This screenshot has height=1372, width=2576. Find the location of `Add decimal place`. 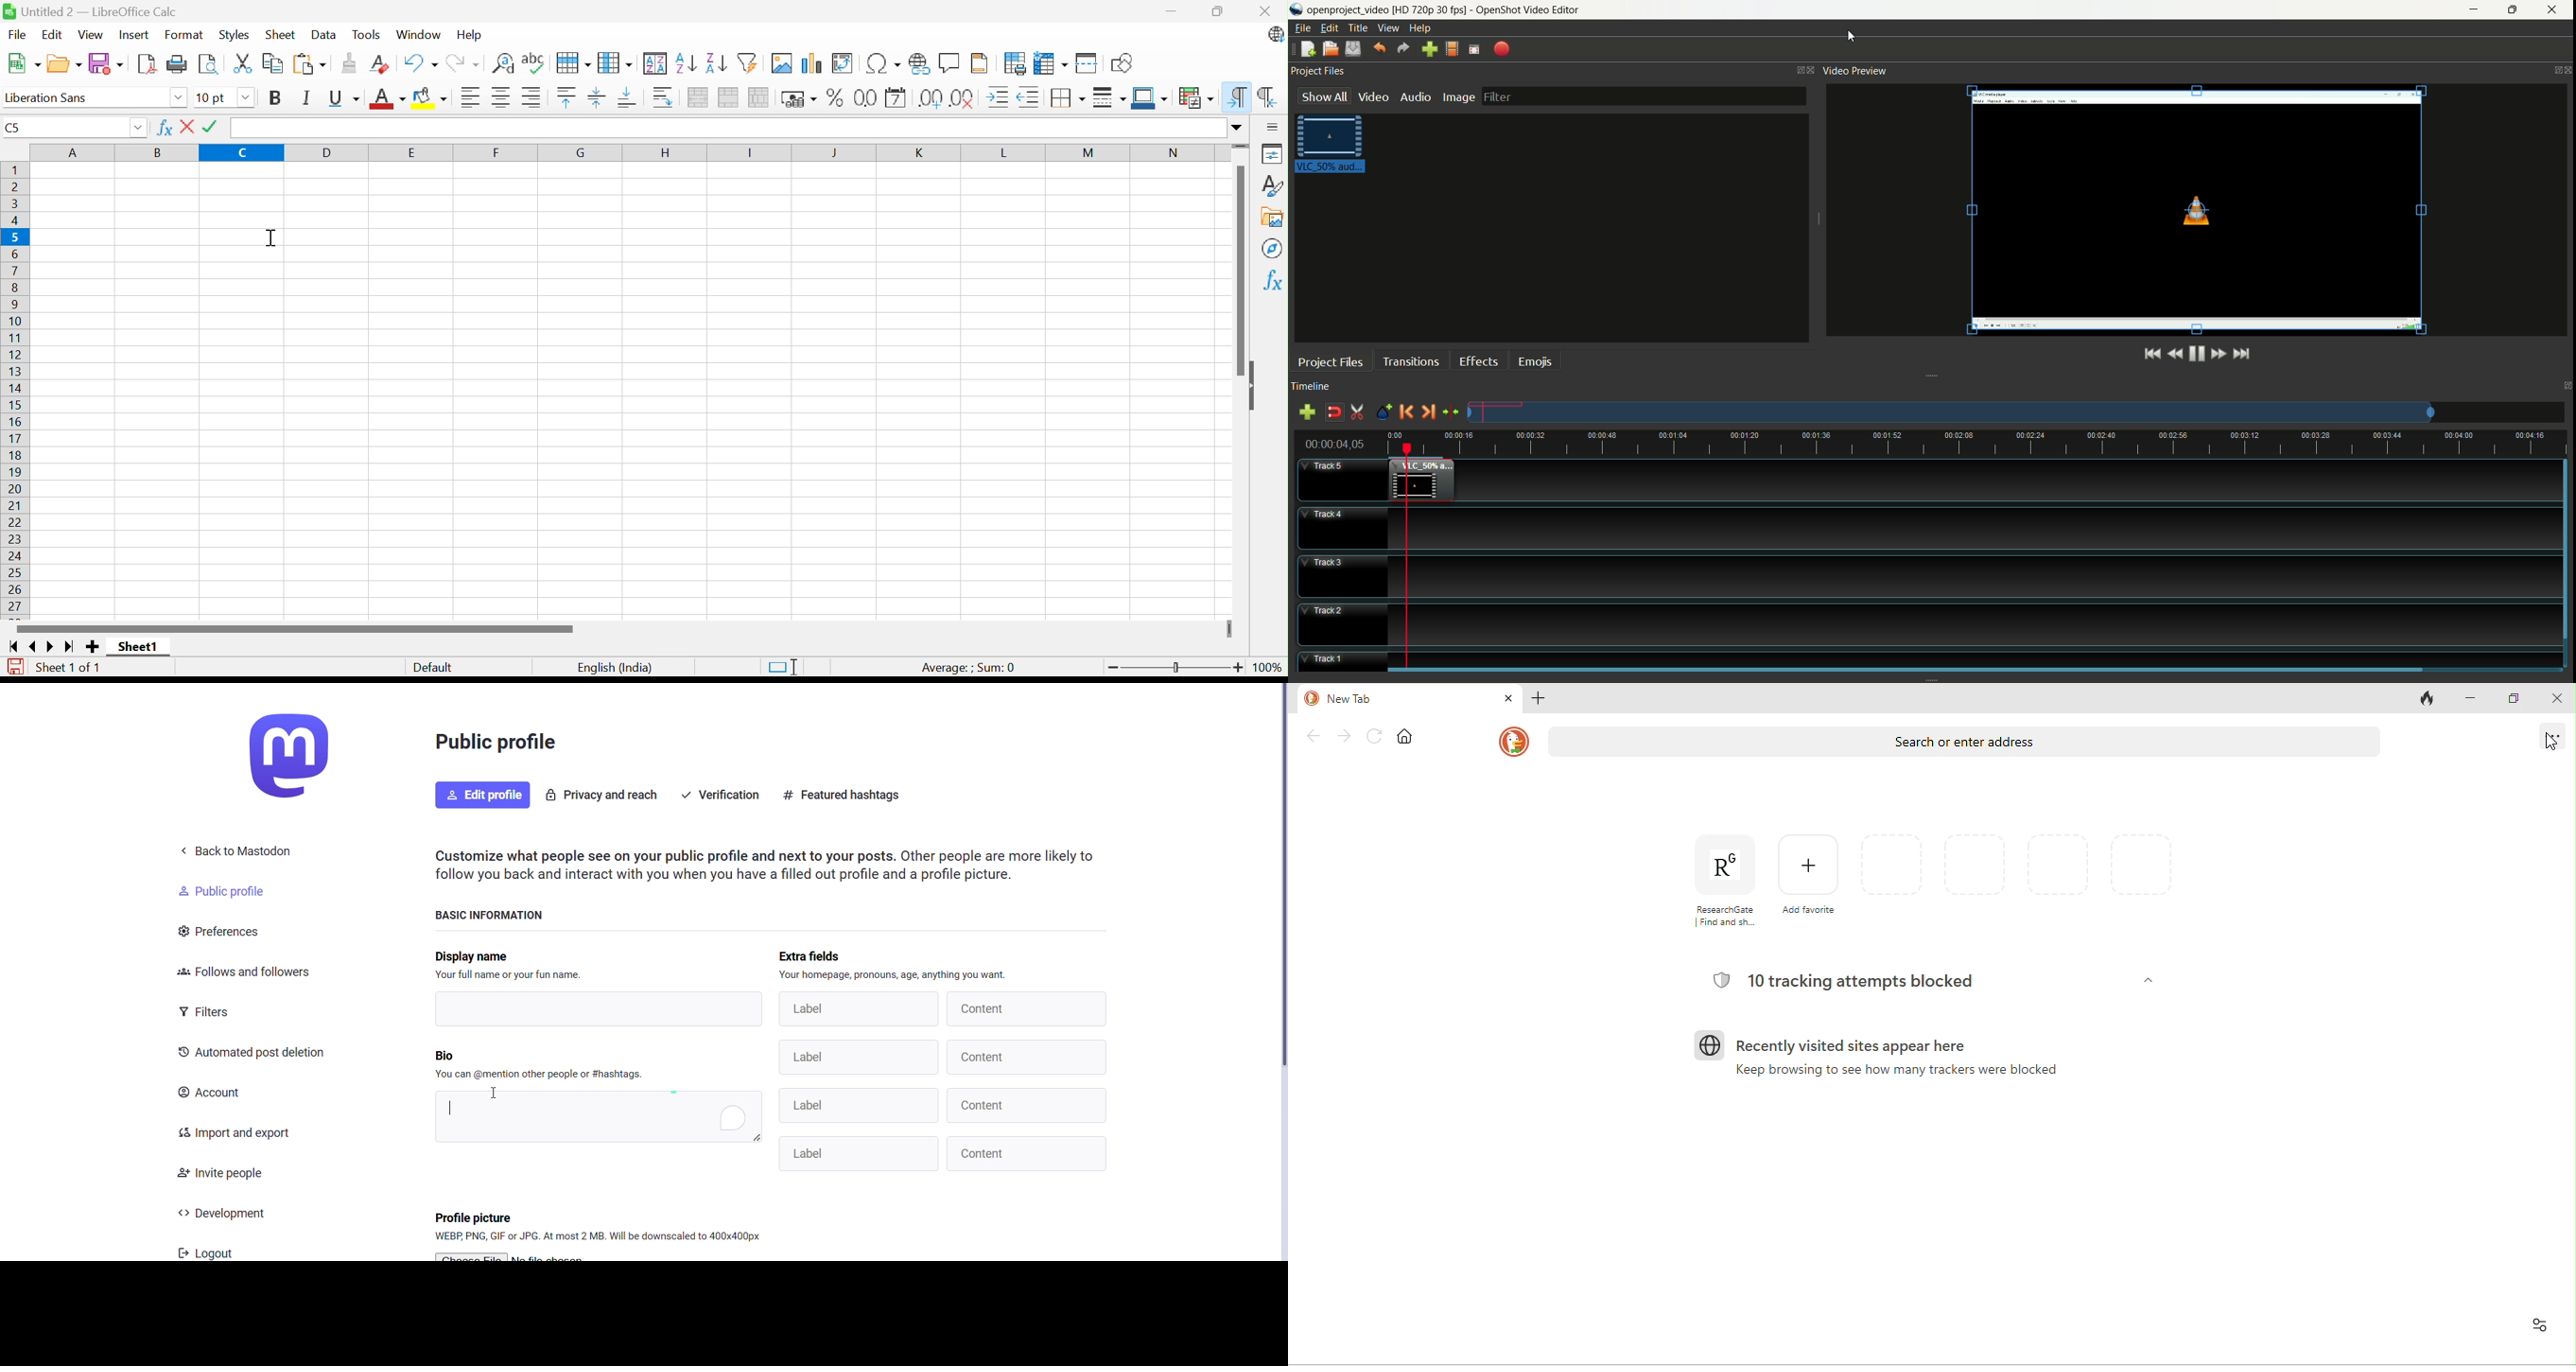

Add decimal place is located at coordinates (930, 99).